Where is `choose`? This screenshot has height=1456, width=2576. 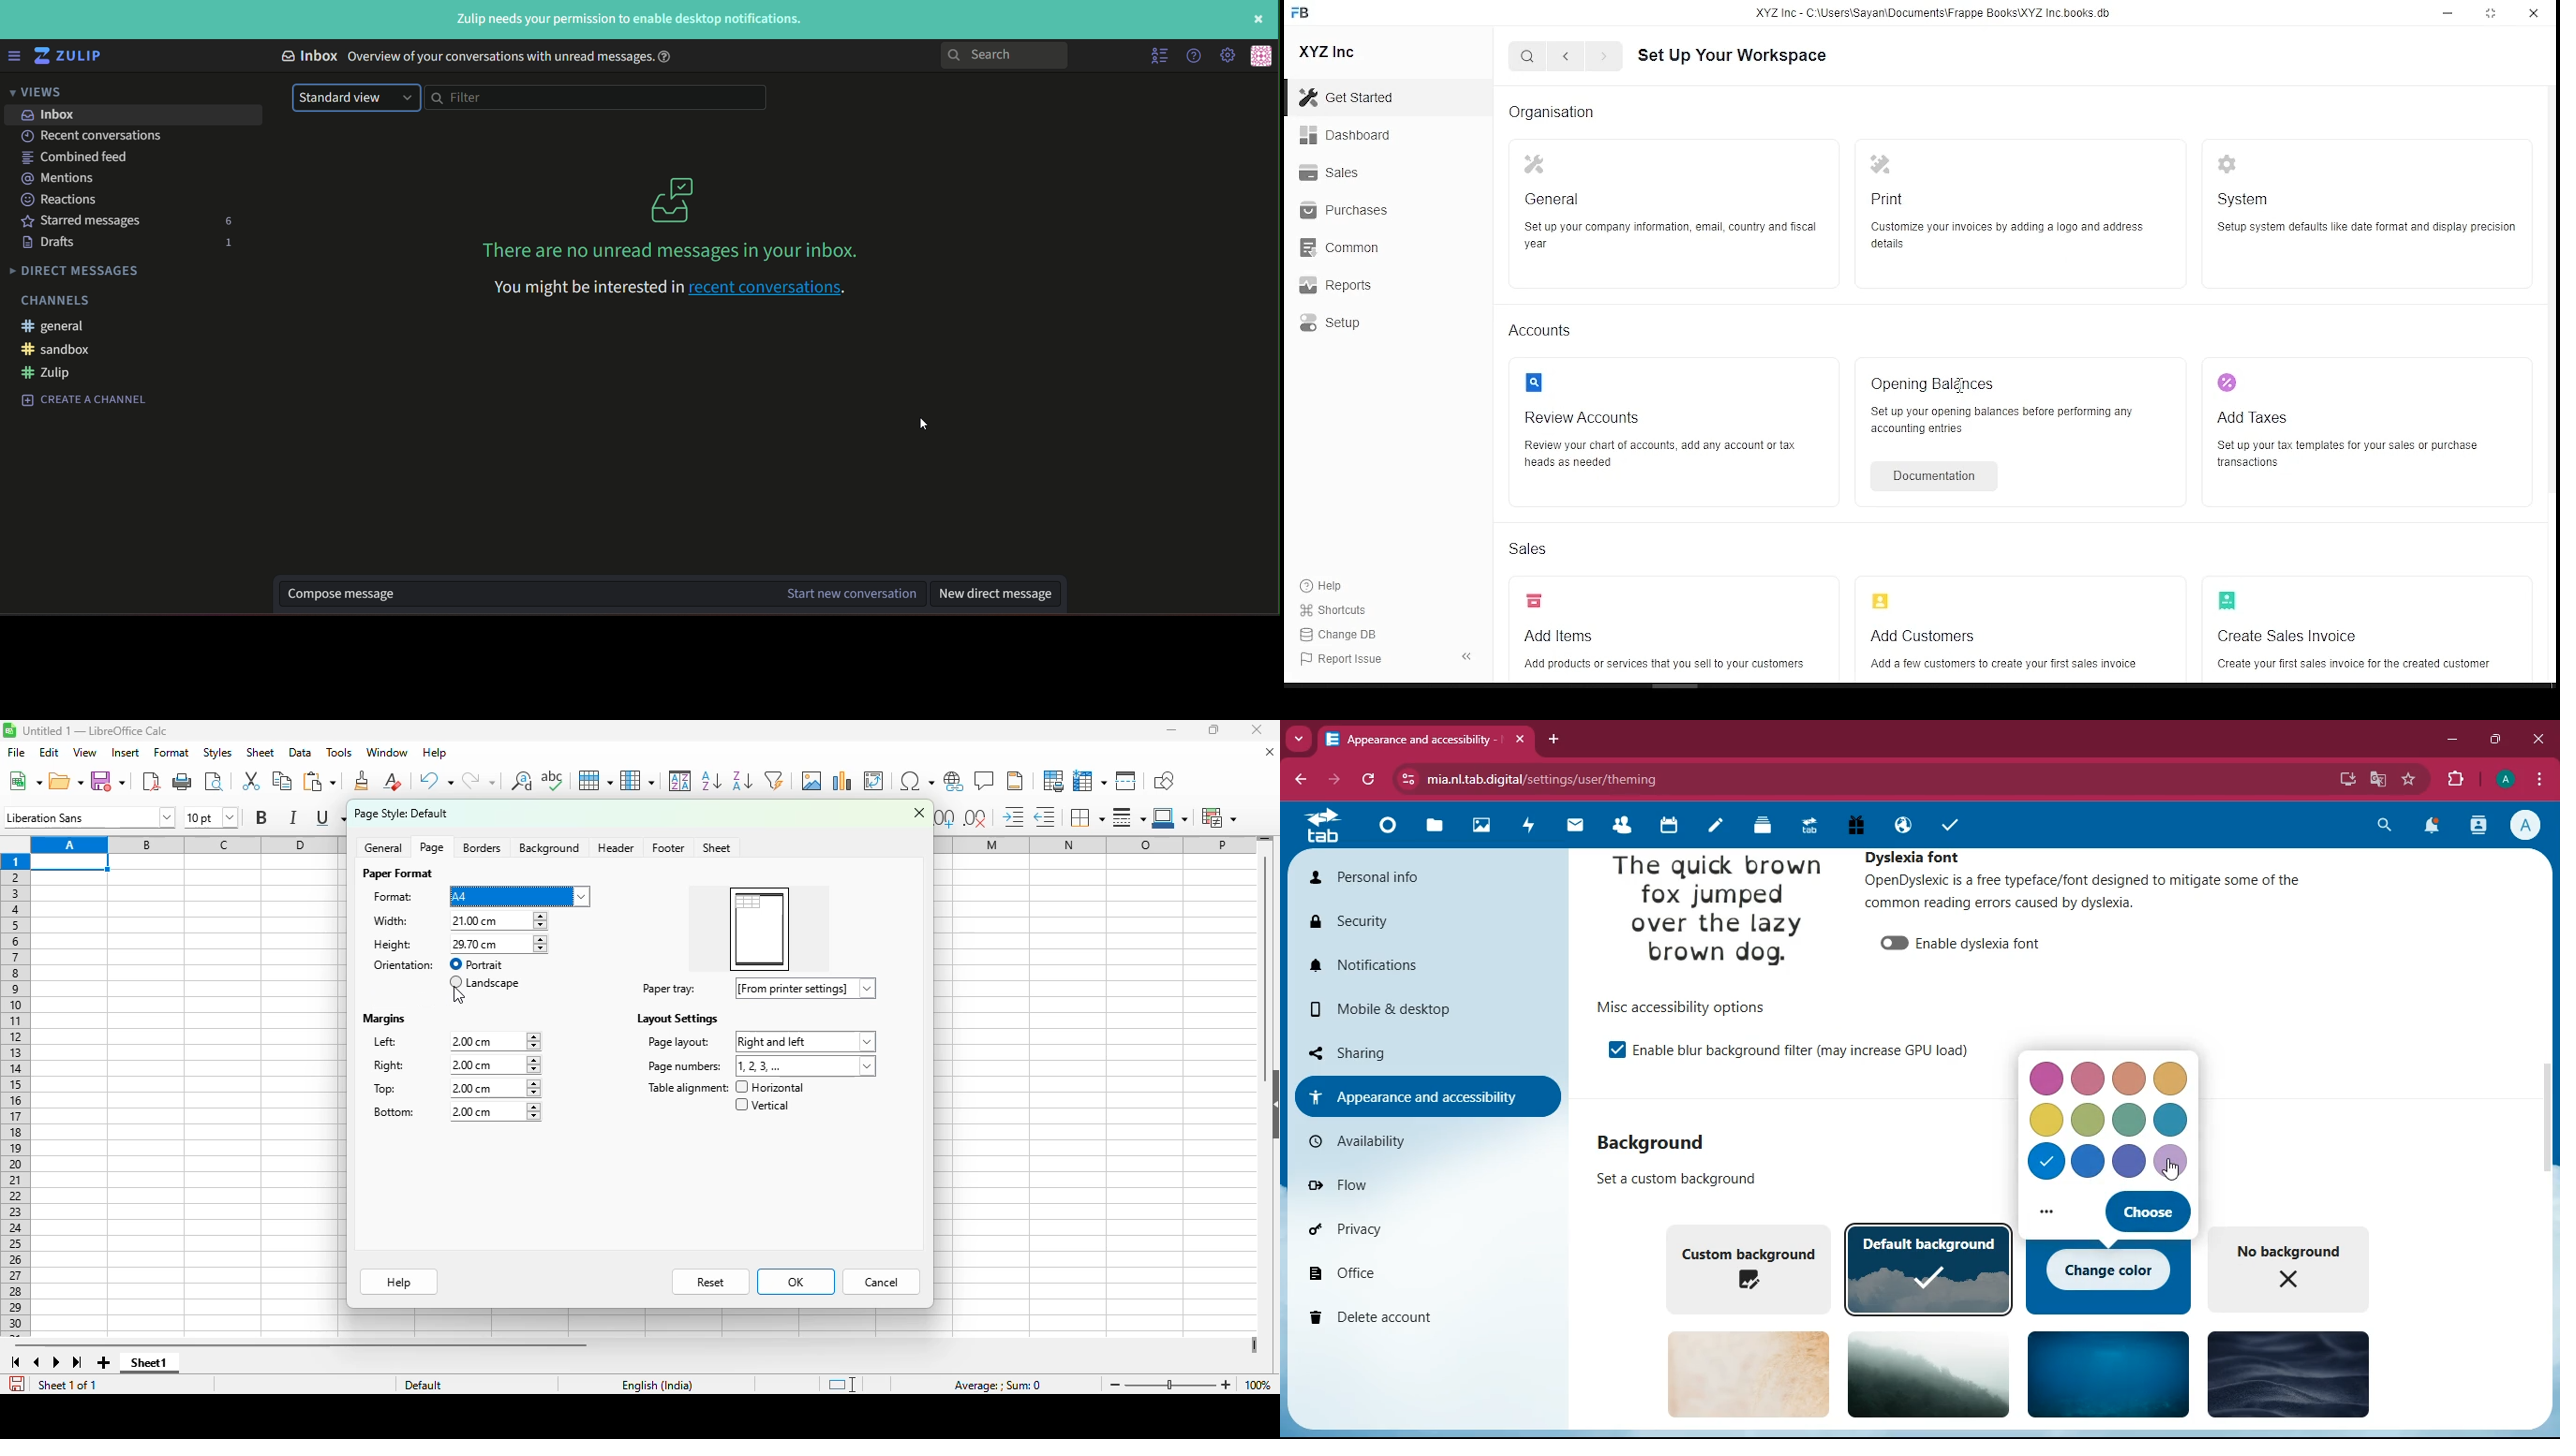
choose is located at coordinates (2147, 1213).